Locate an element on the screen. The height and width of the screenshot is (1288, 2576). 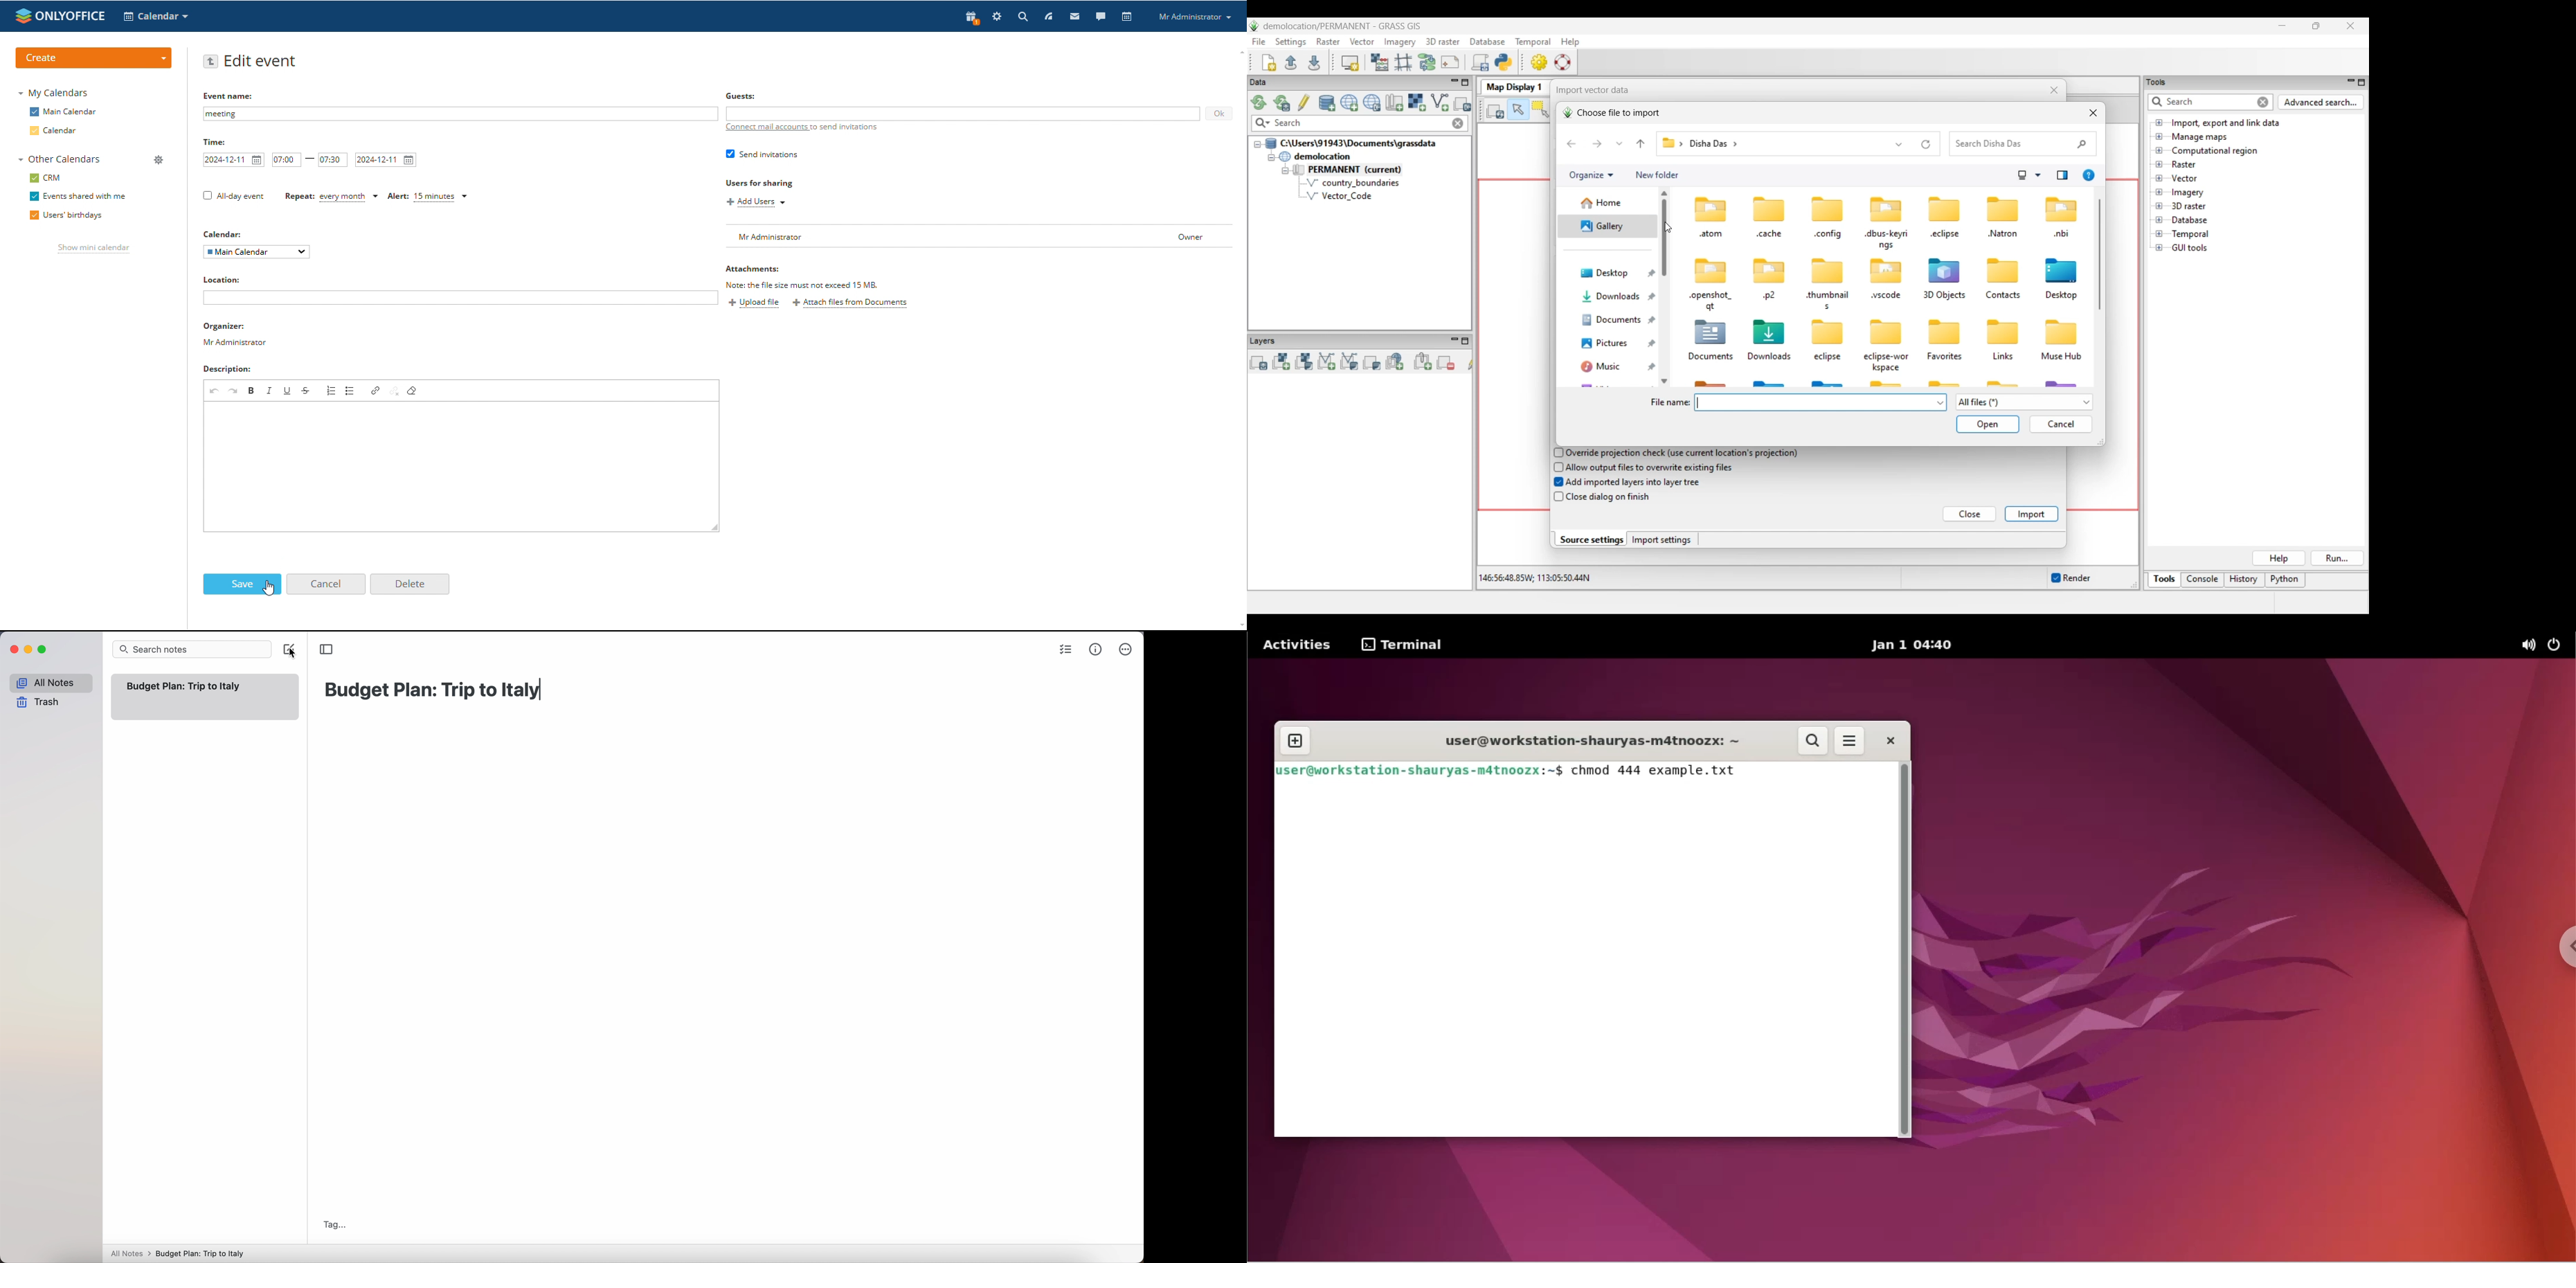
events shared with me is located at coordinates (78, 197).